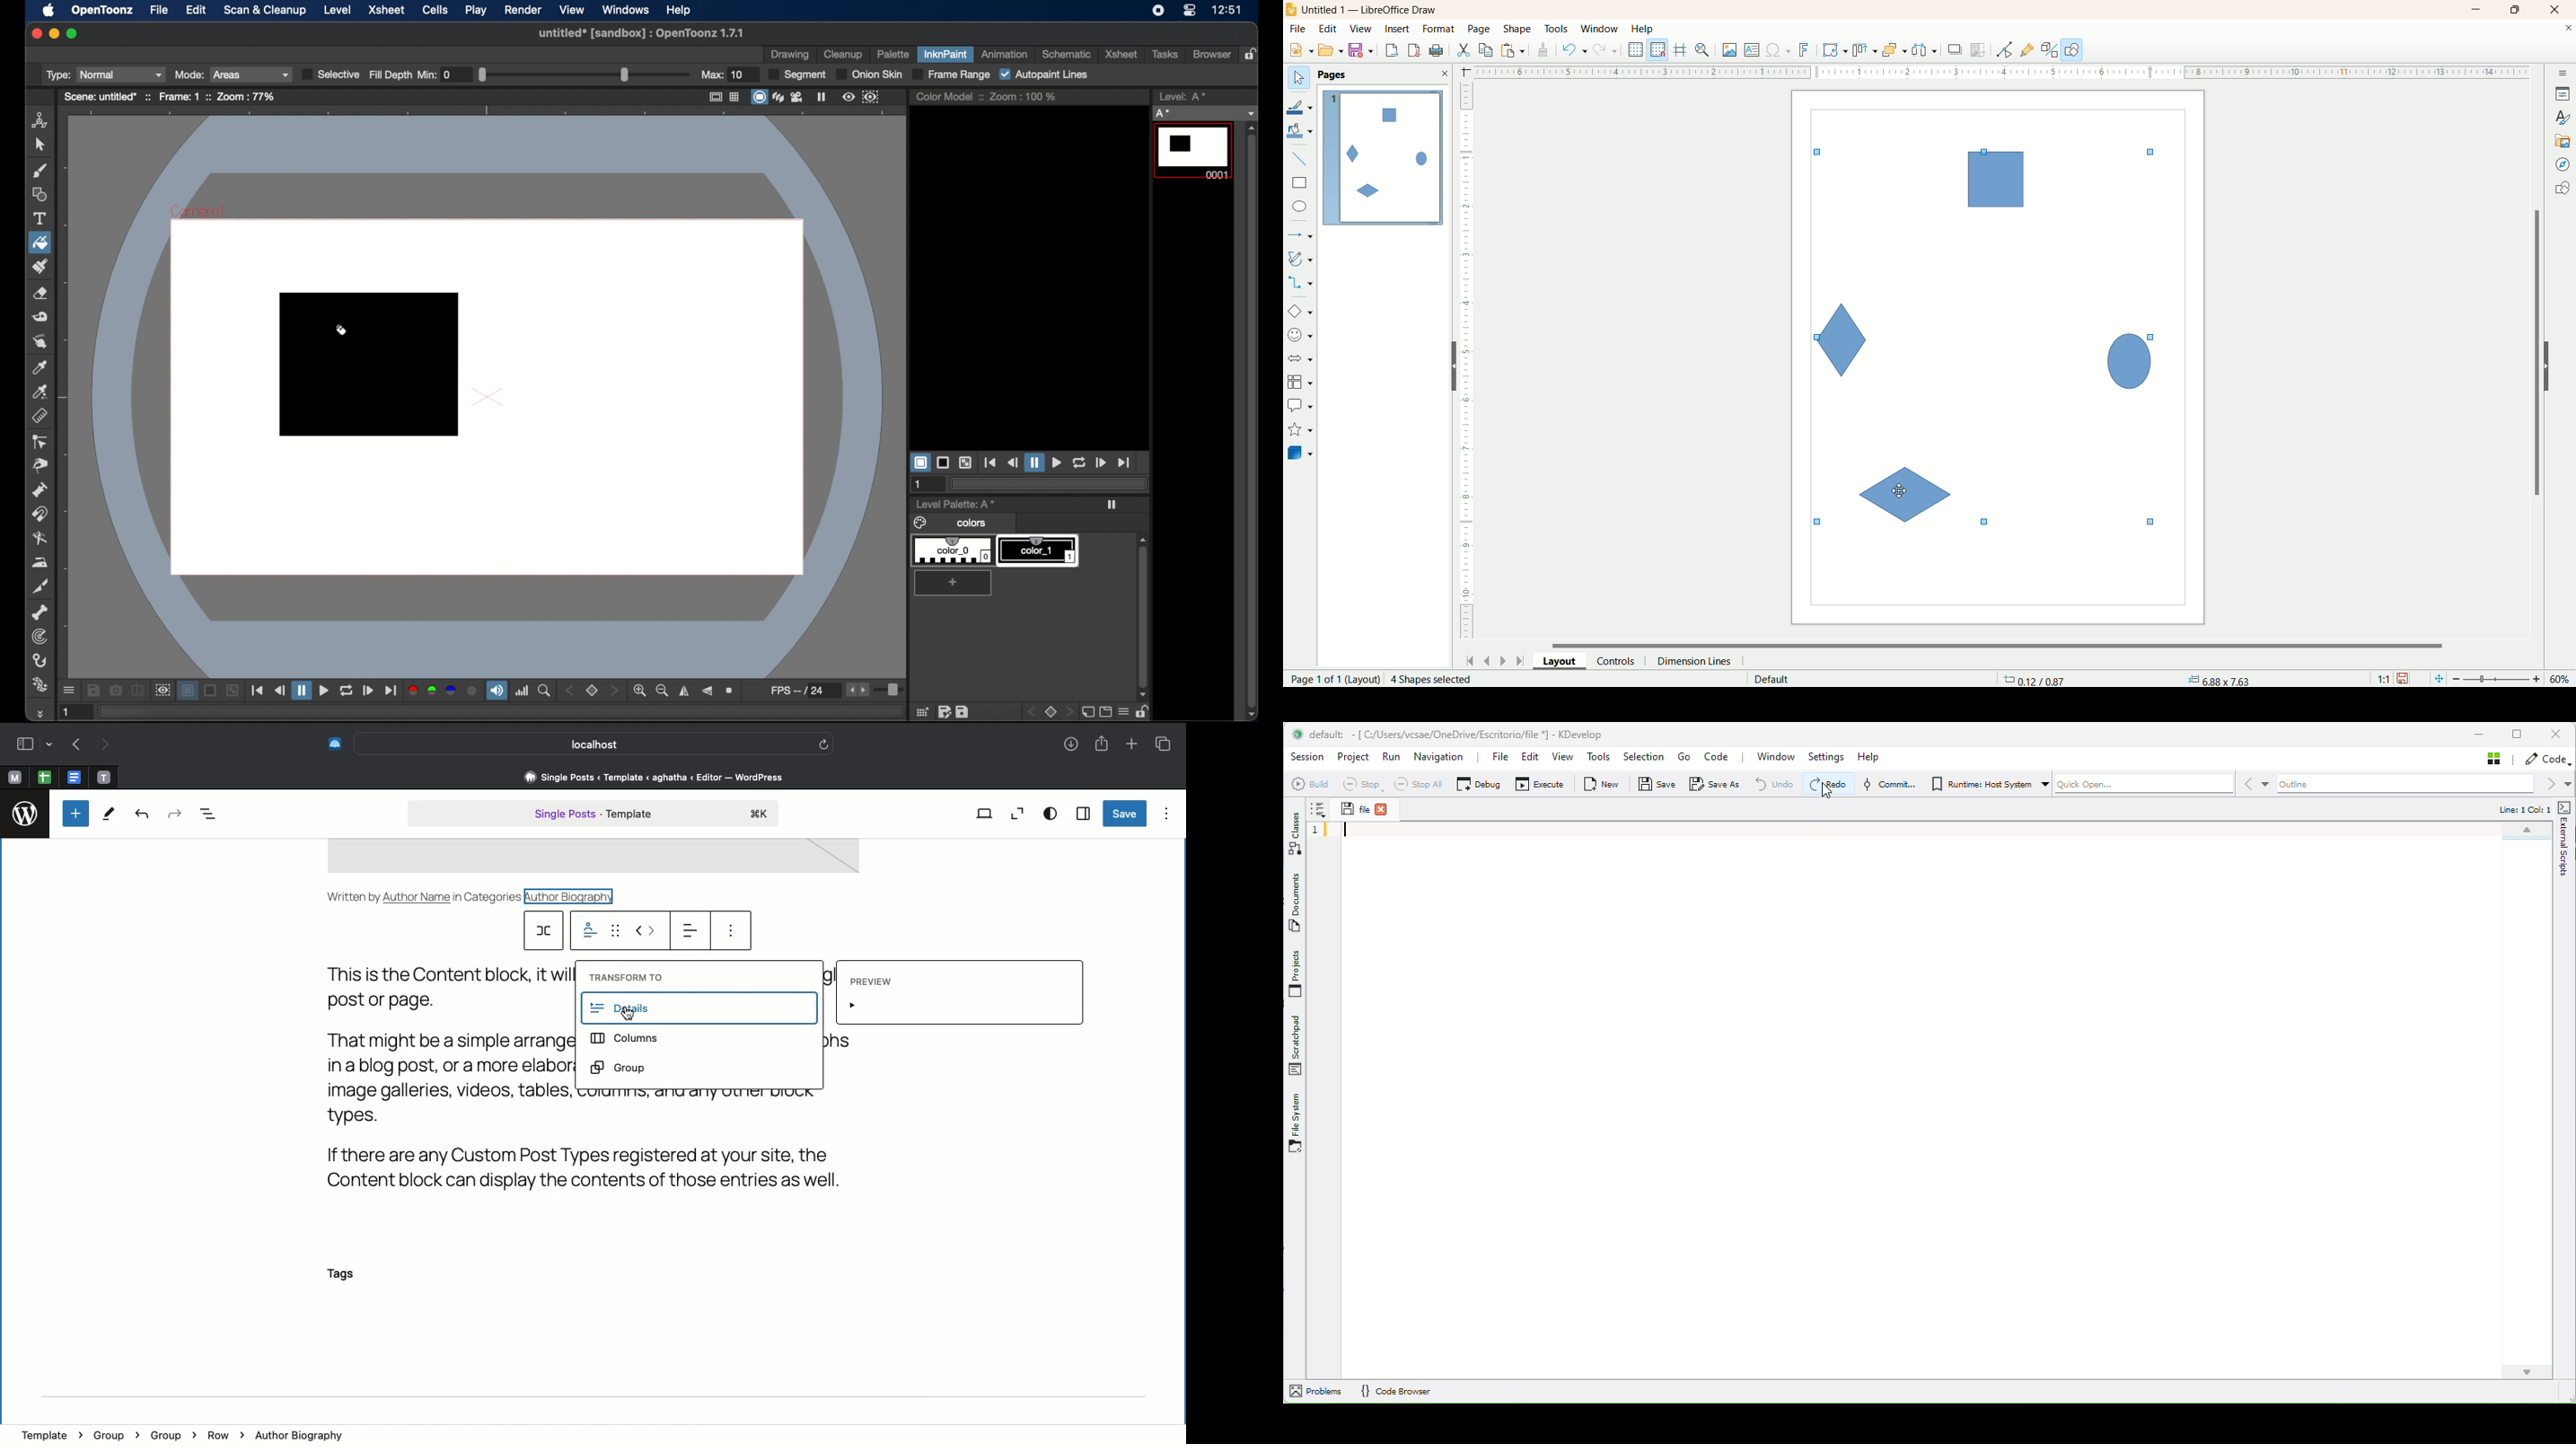  What do you see at coordinates (1440, 30) in the screenshot?
I see `format` at bounding box center [1440, 30].